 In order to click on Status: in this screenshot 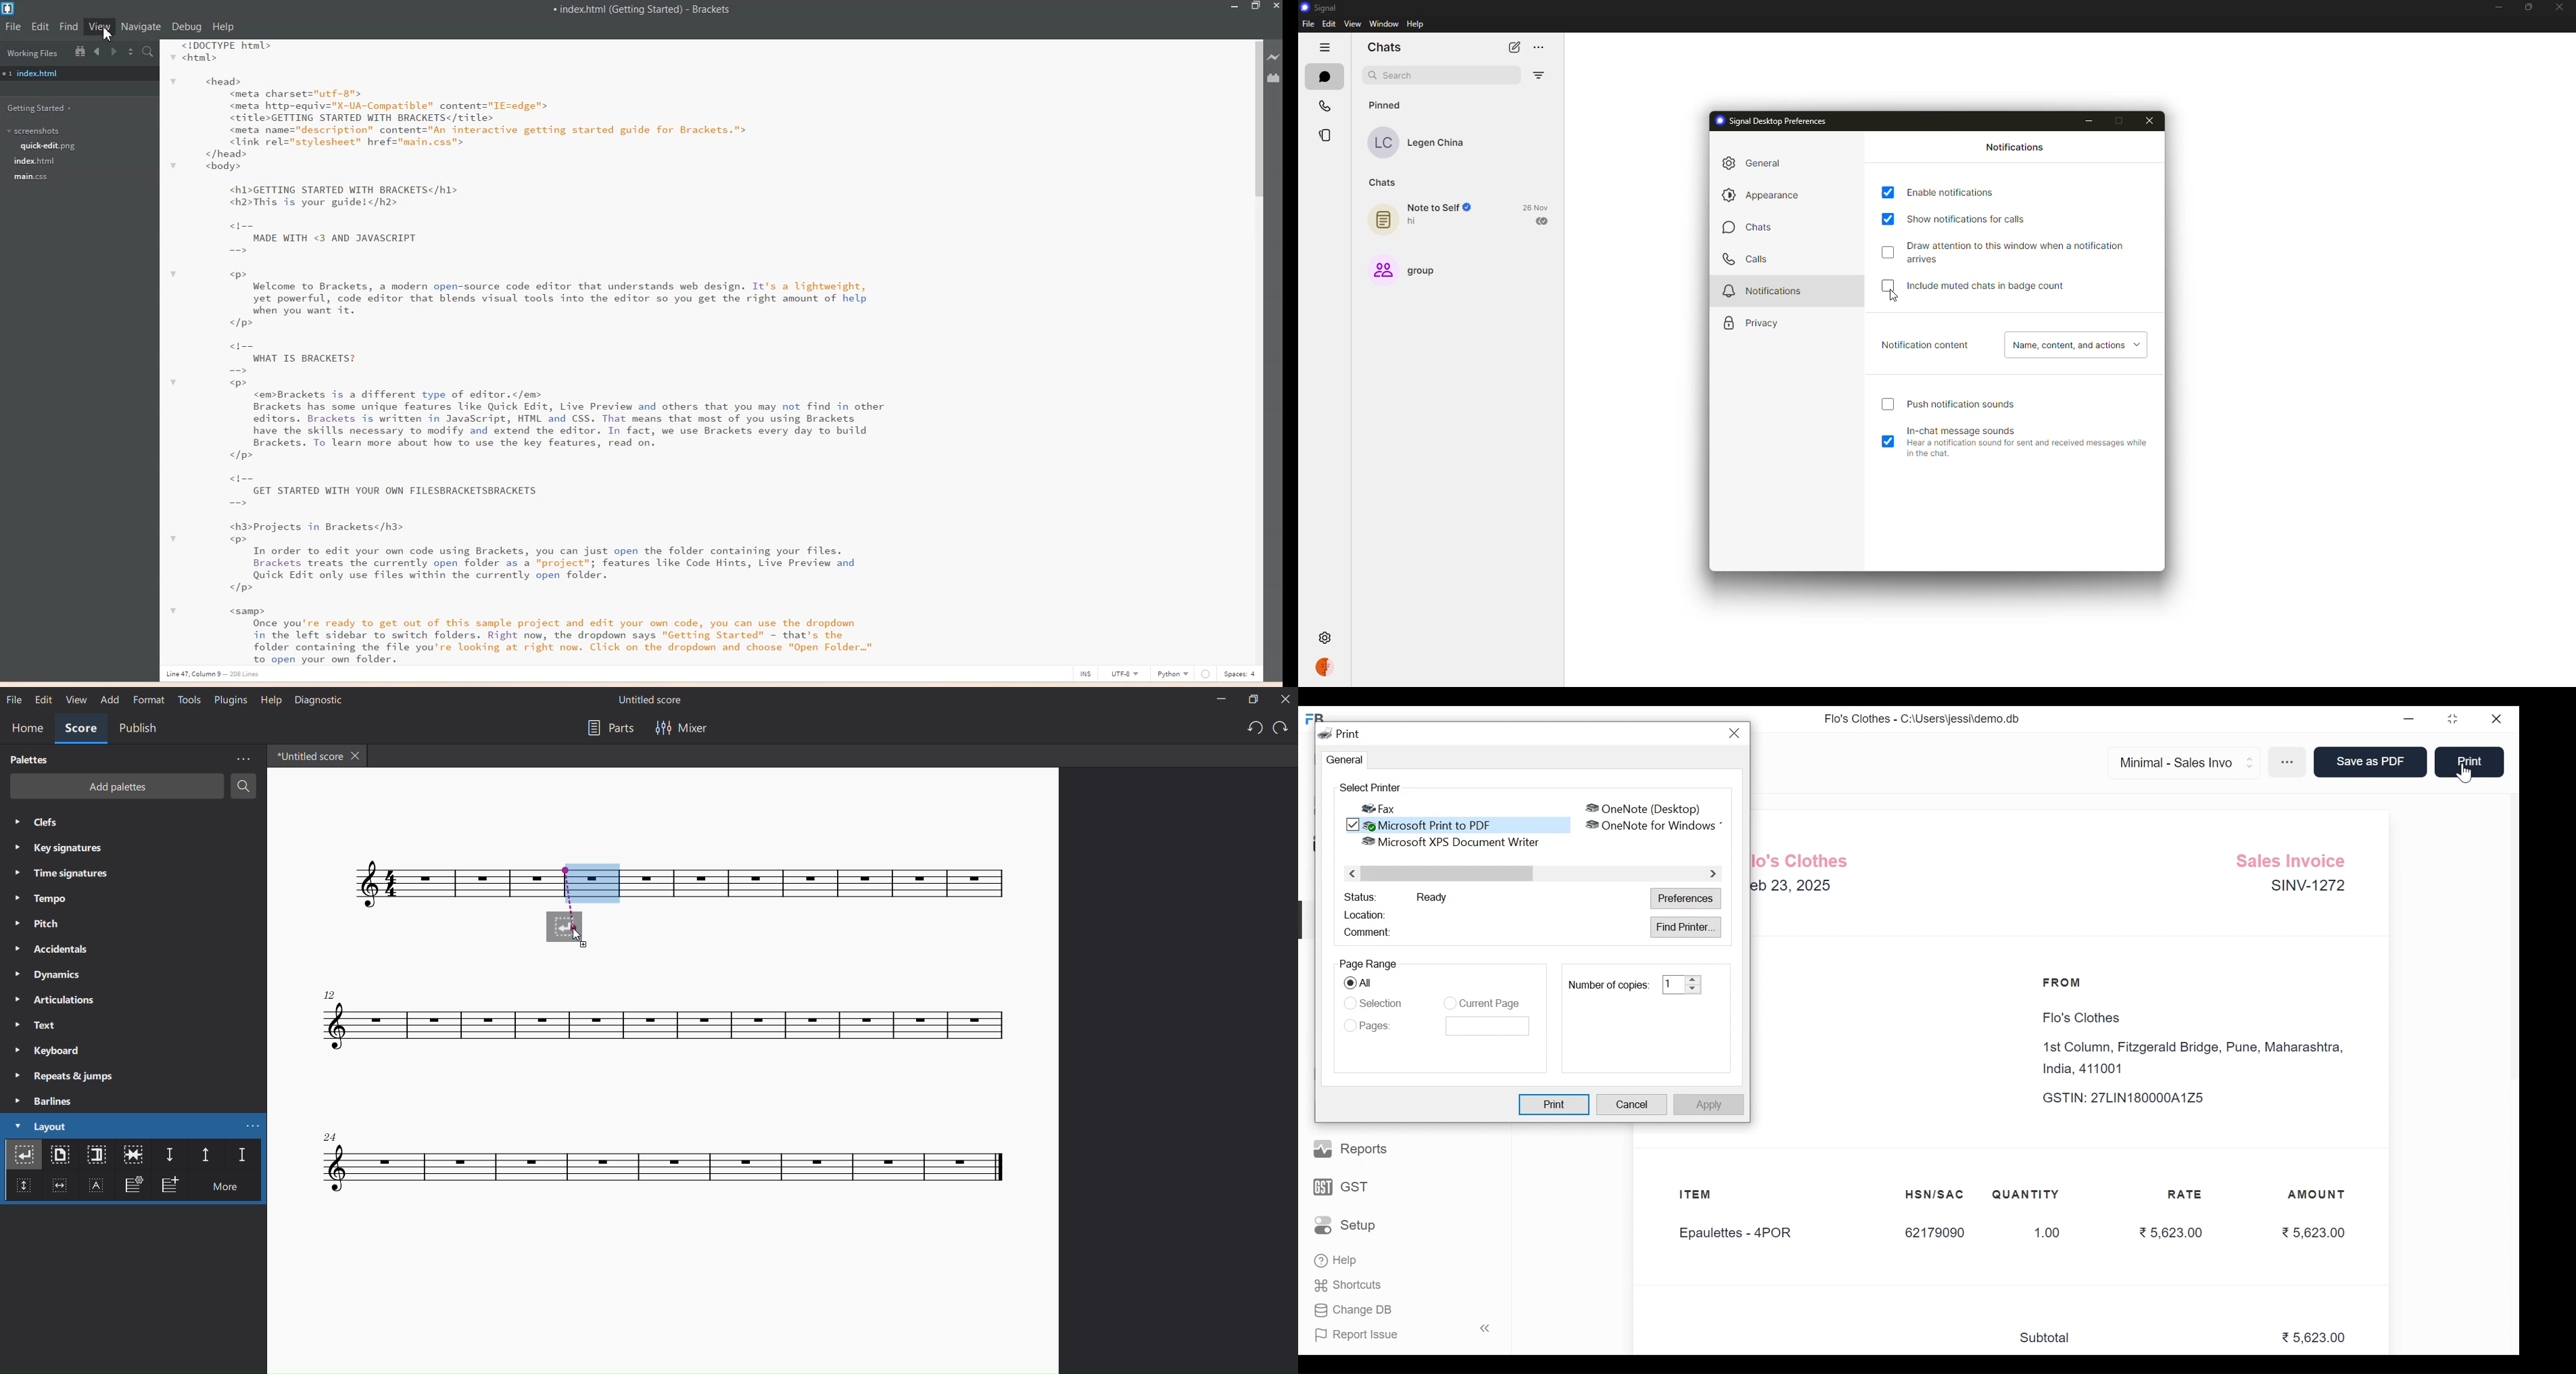, I will do `click(1360, 896)`.